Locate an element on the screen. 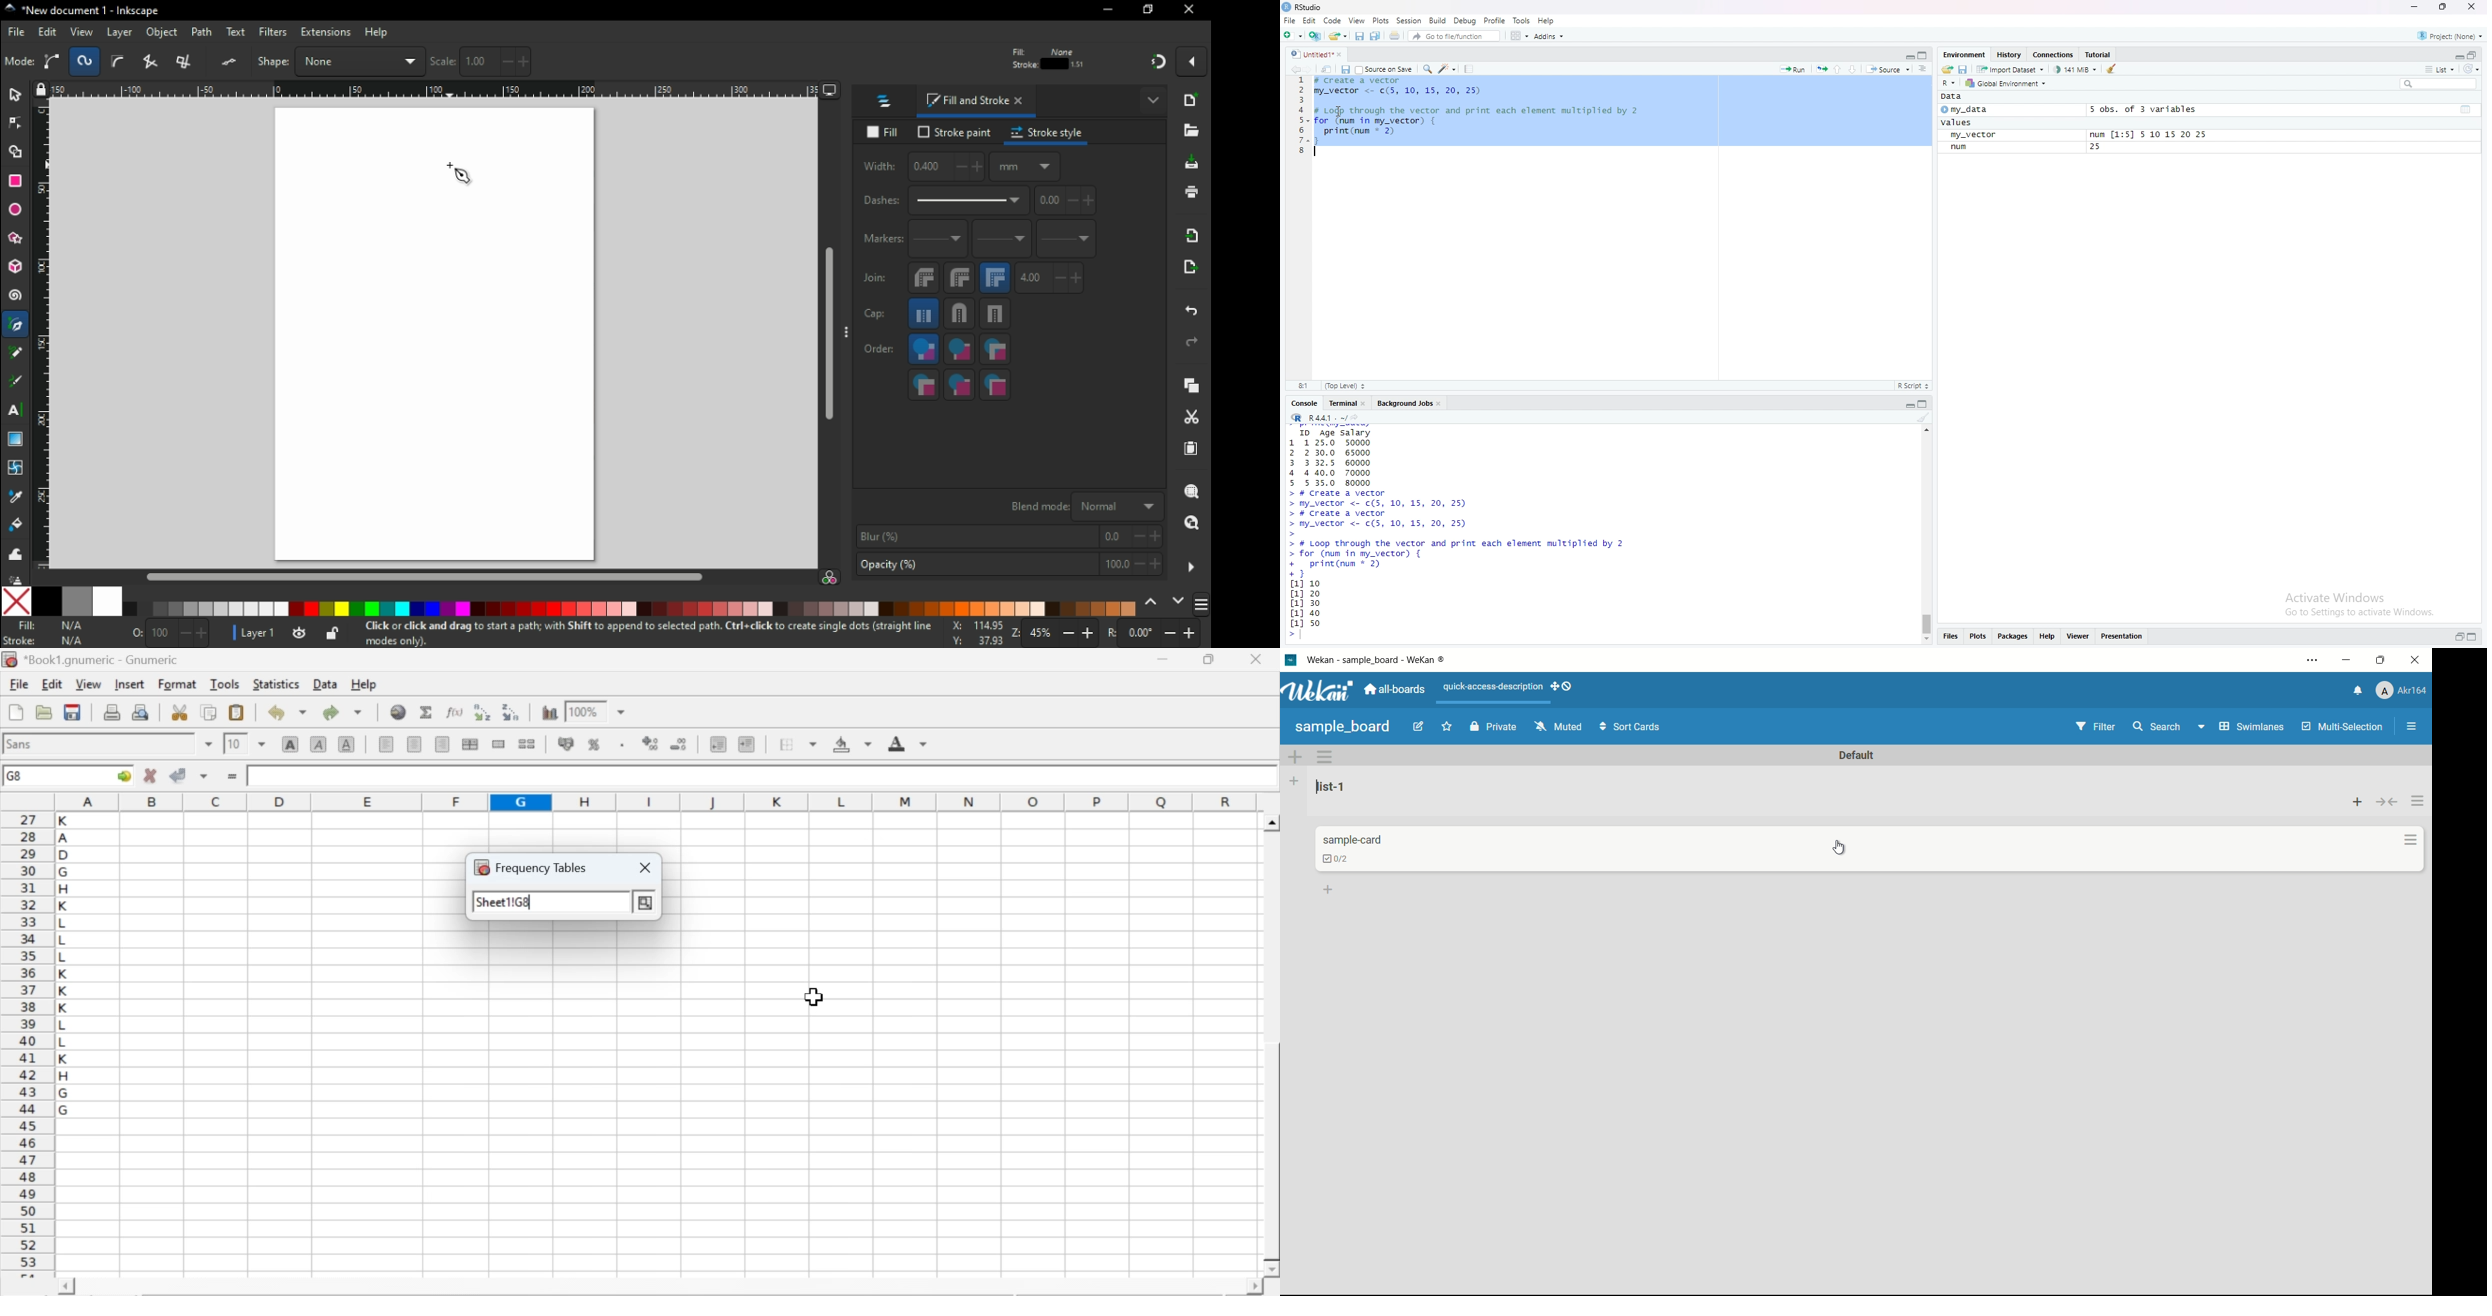 This screenshot has width=2492, height=1316. Global Environment  is located at coordinates (2010, 83).